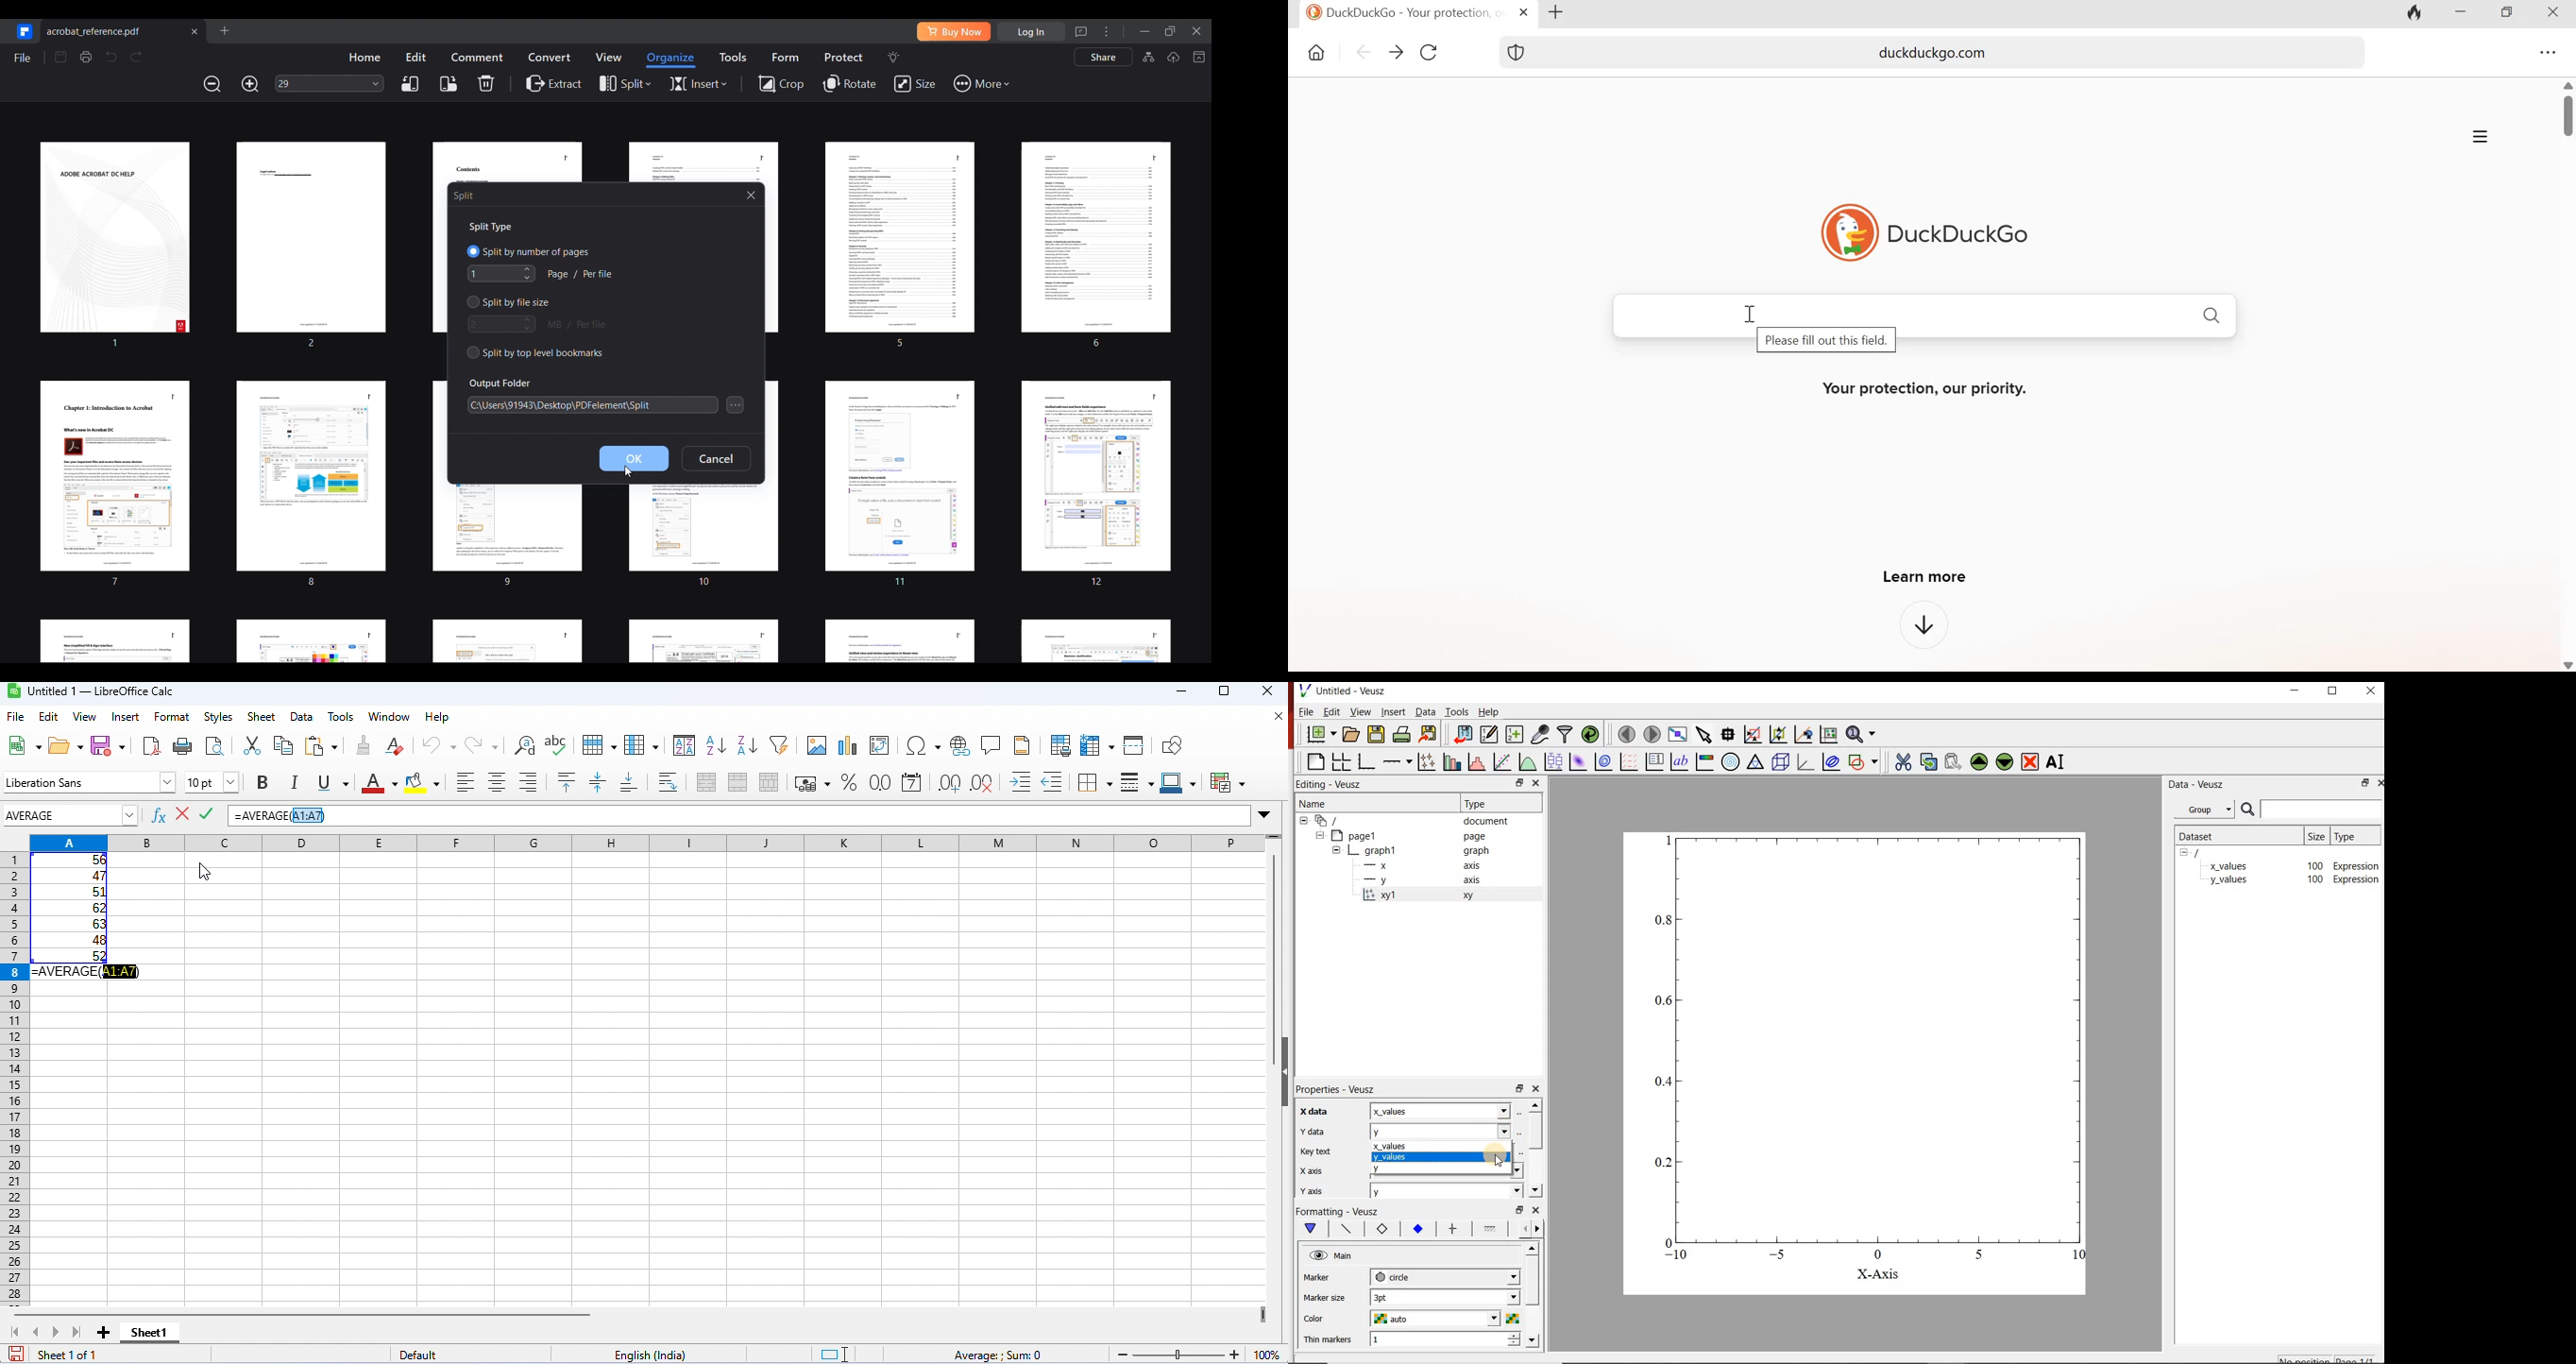 The image size is (2576, 1372). Describe the element at coordinates (1680, 734) in the screenshot. I see `view plot fullscreen` at that location.